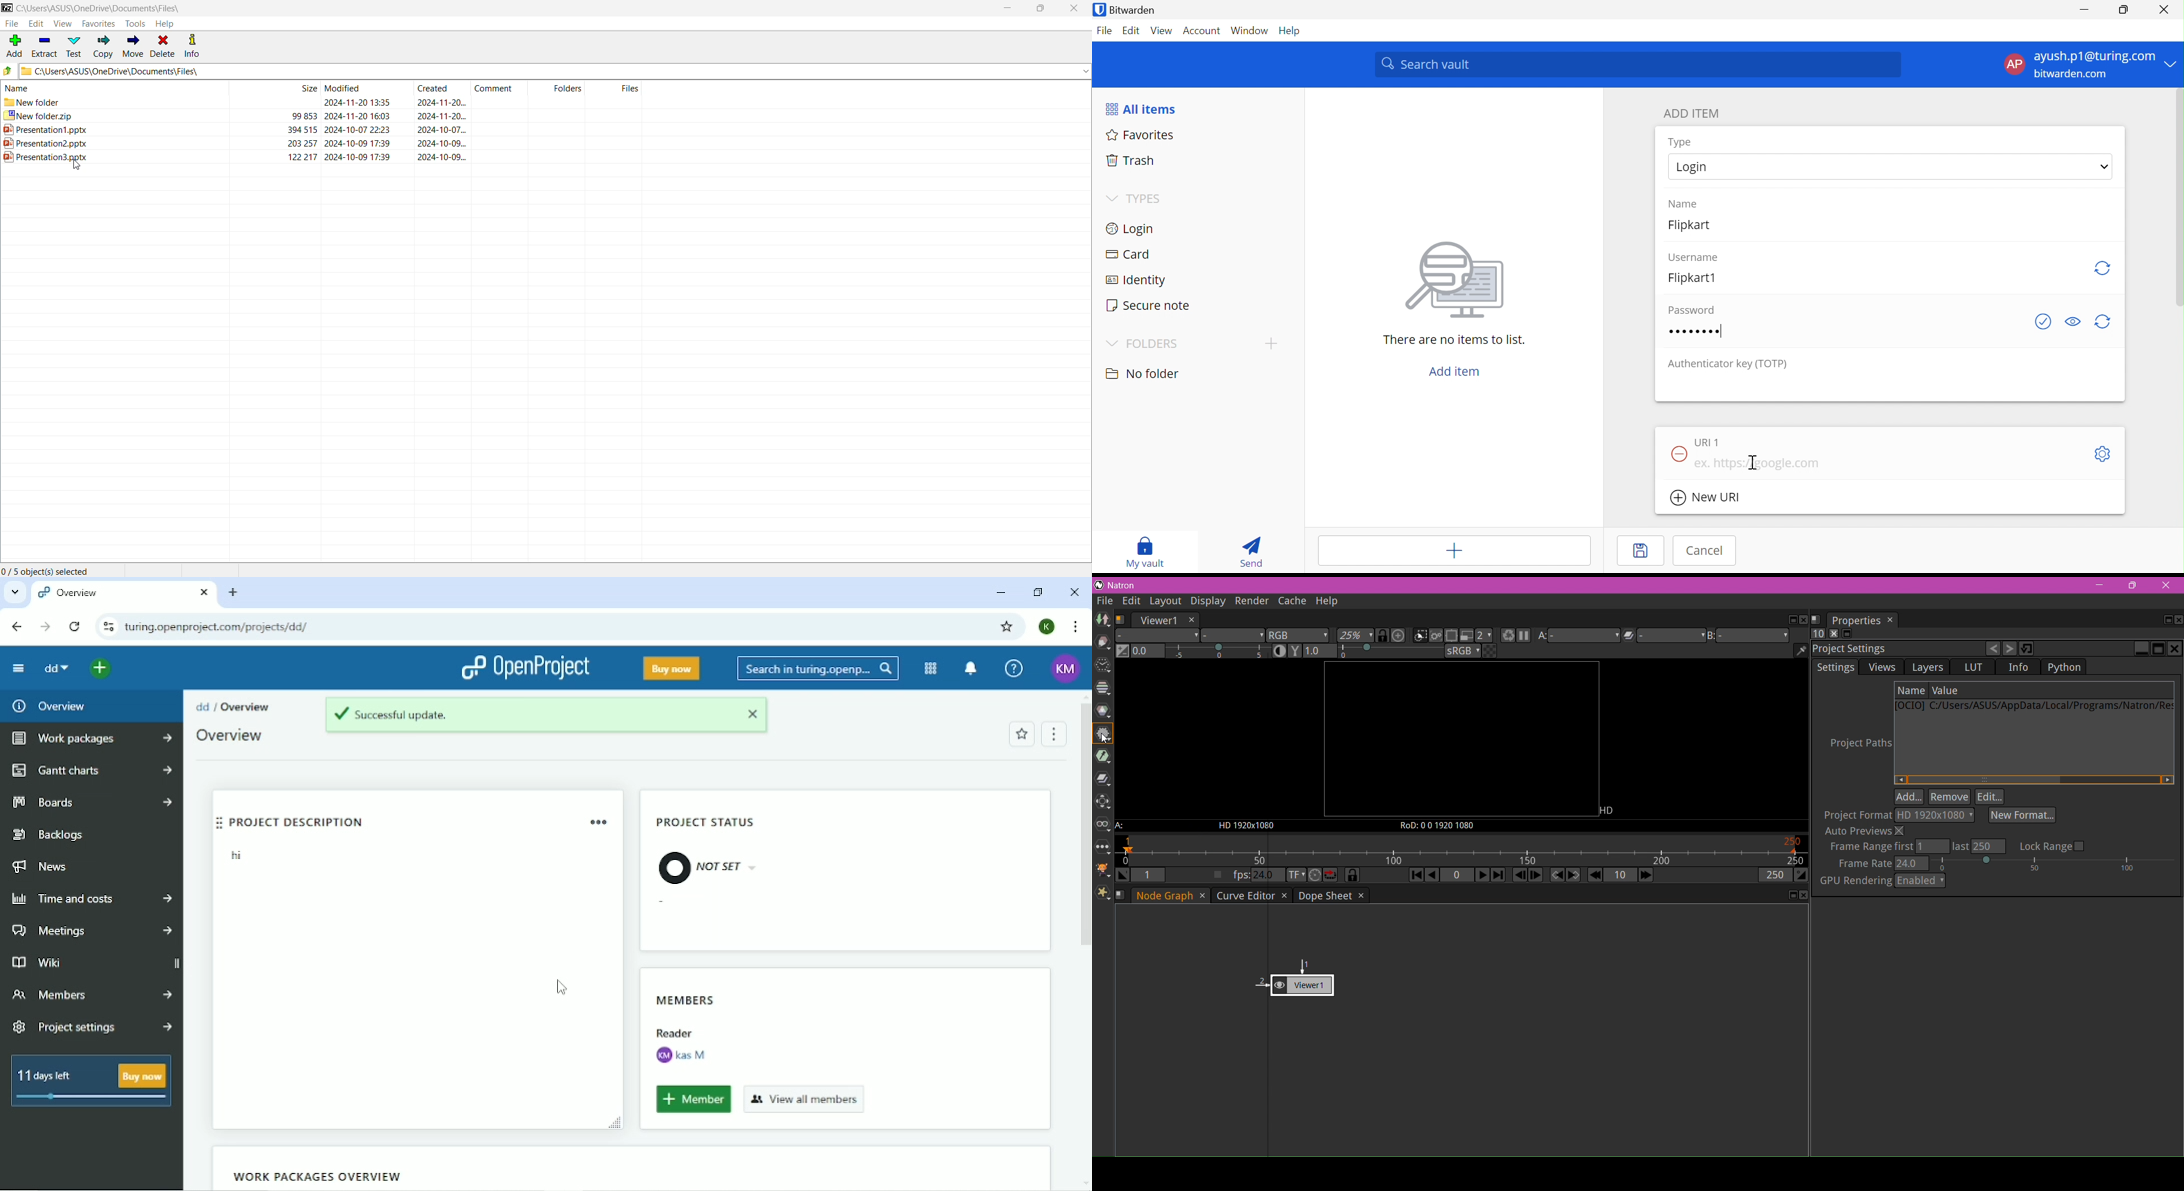 The image size is (2184, 1204). What do you see at coordinates (1112, 344) in the screenshot?
I see `Drop Down` at bounding box center [1112, 344].